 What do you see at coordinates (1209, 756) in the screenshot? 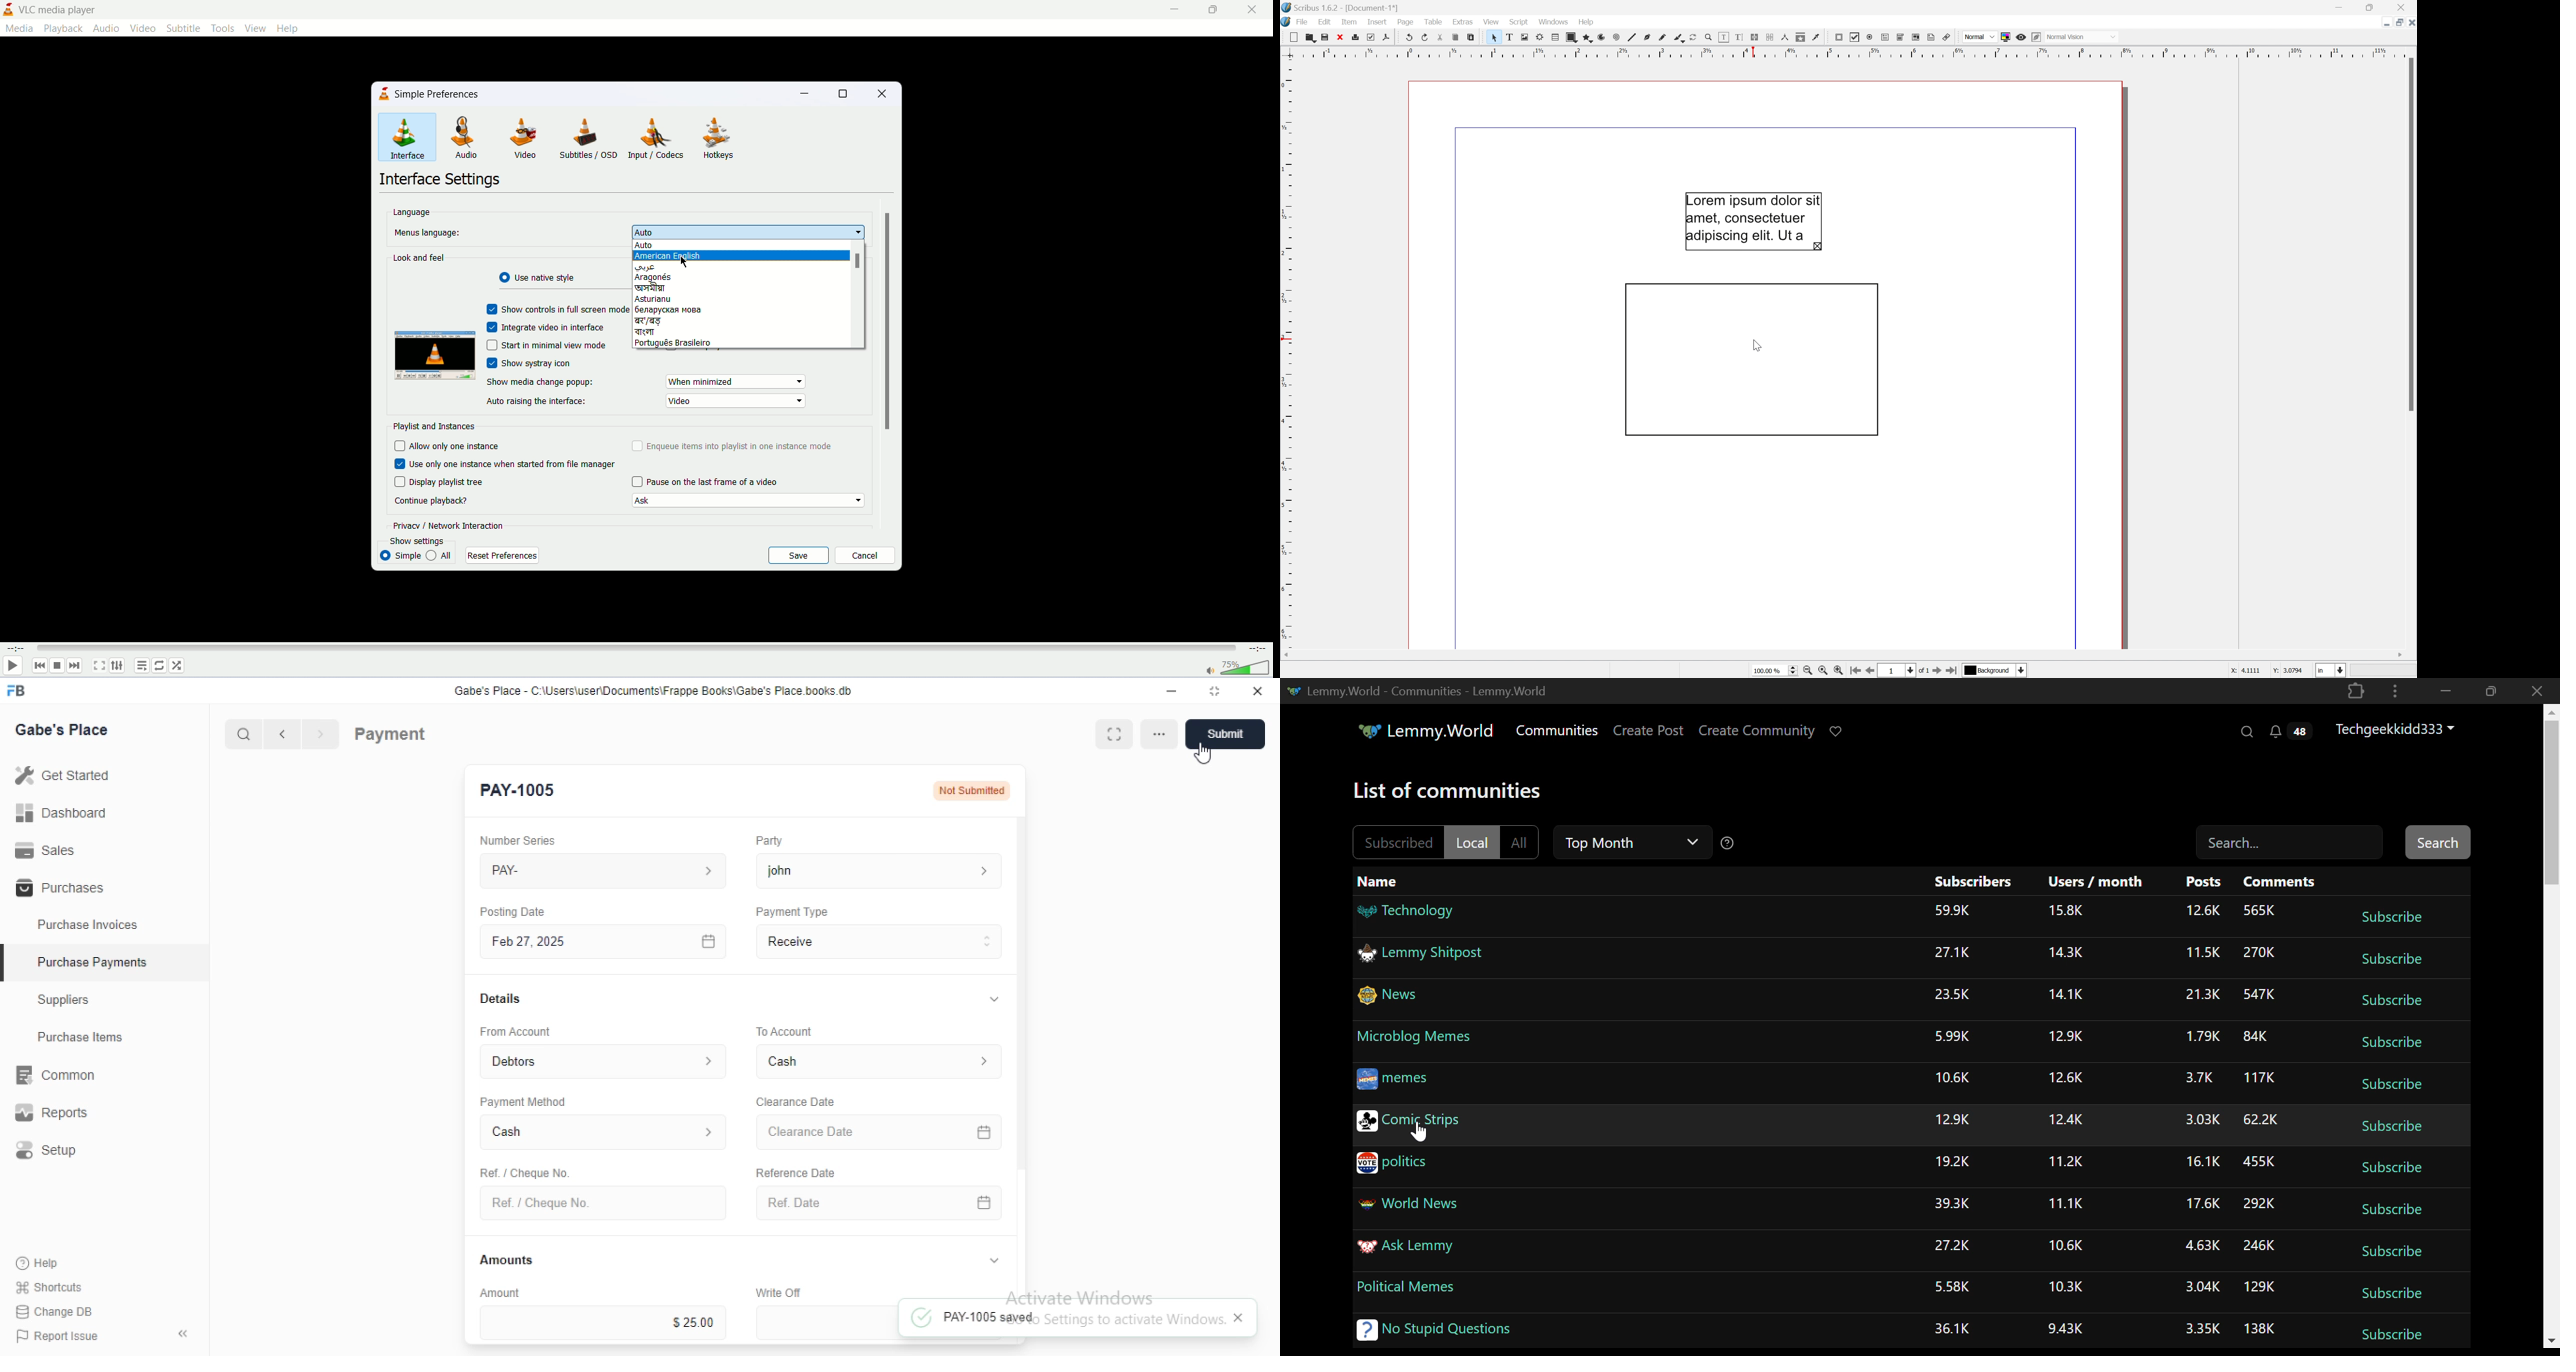
I see `cursor` at bounding box center [1209, 756].